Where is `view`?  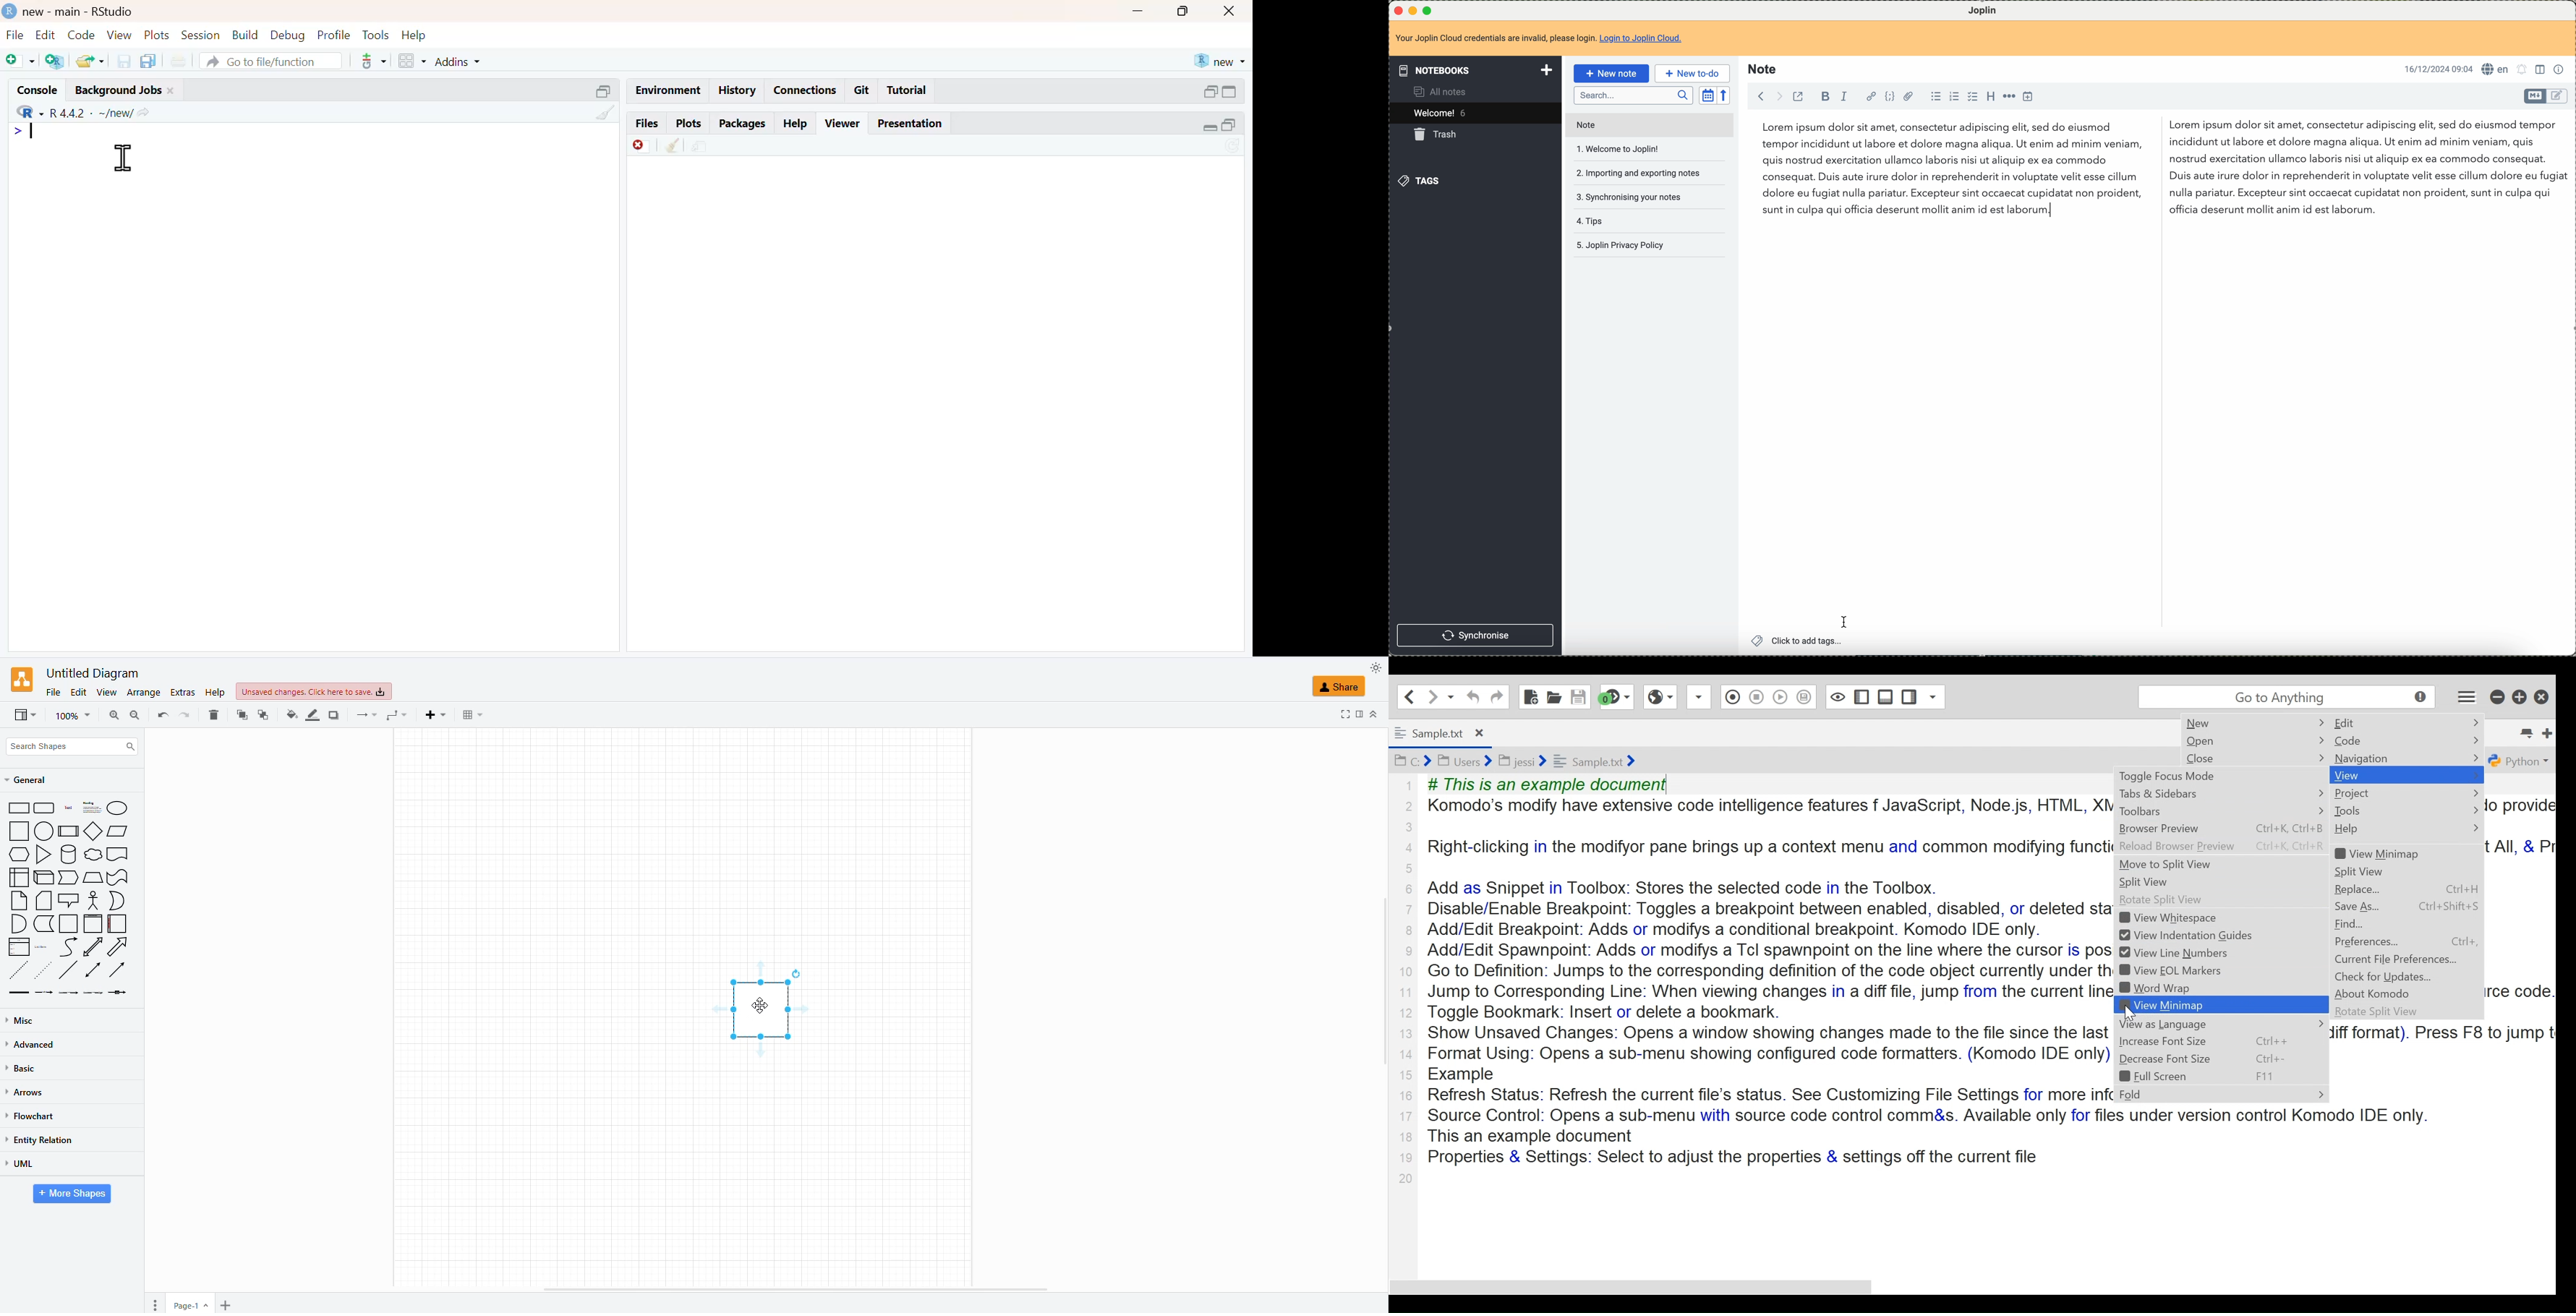
view is located at coordinates (120, 35).